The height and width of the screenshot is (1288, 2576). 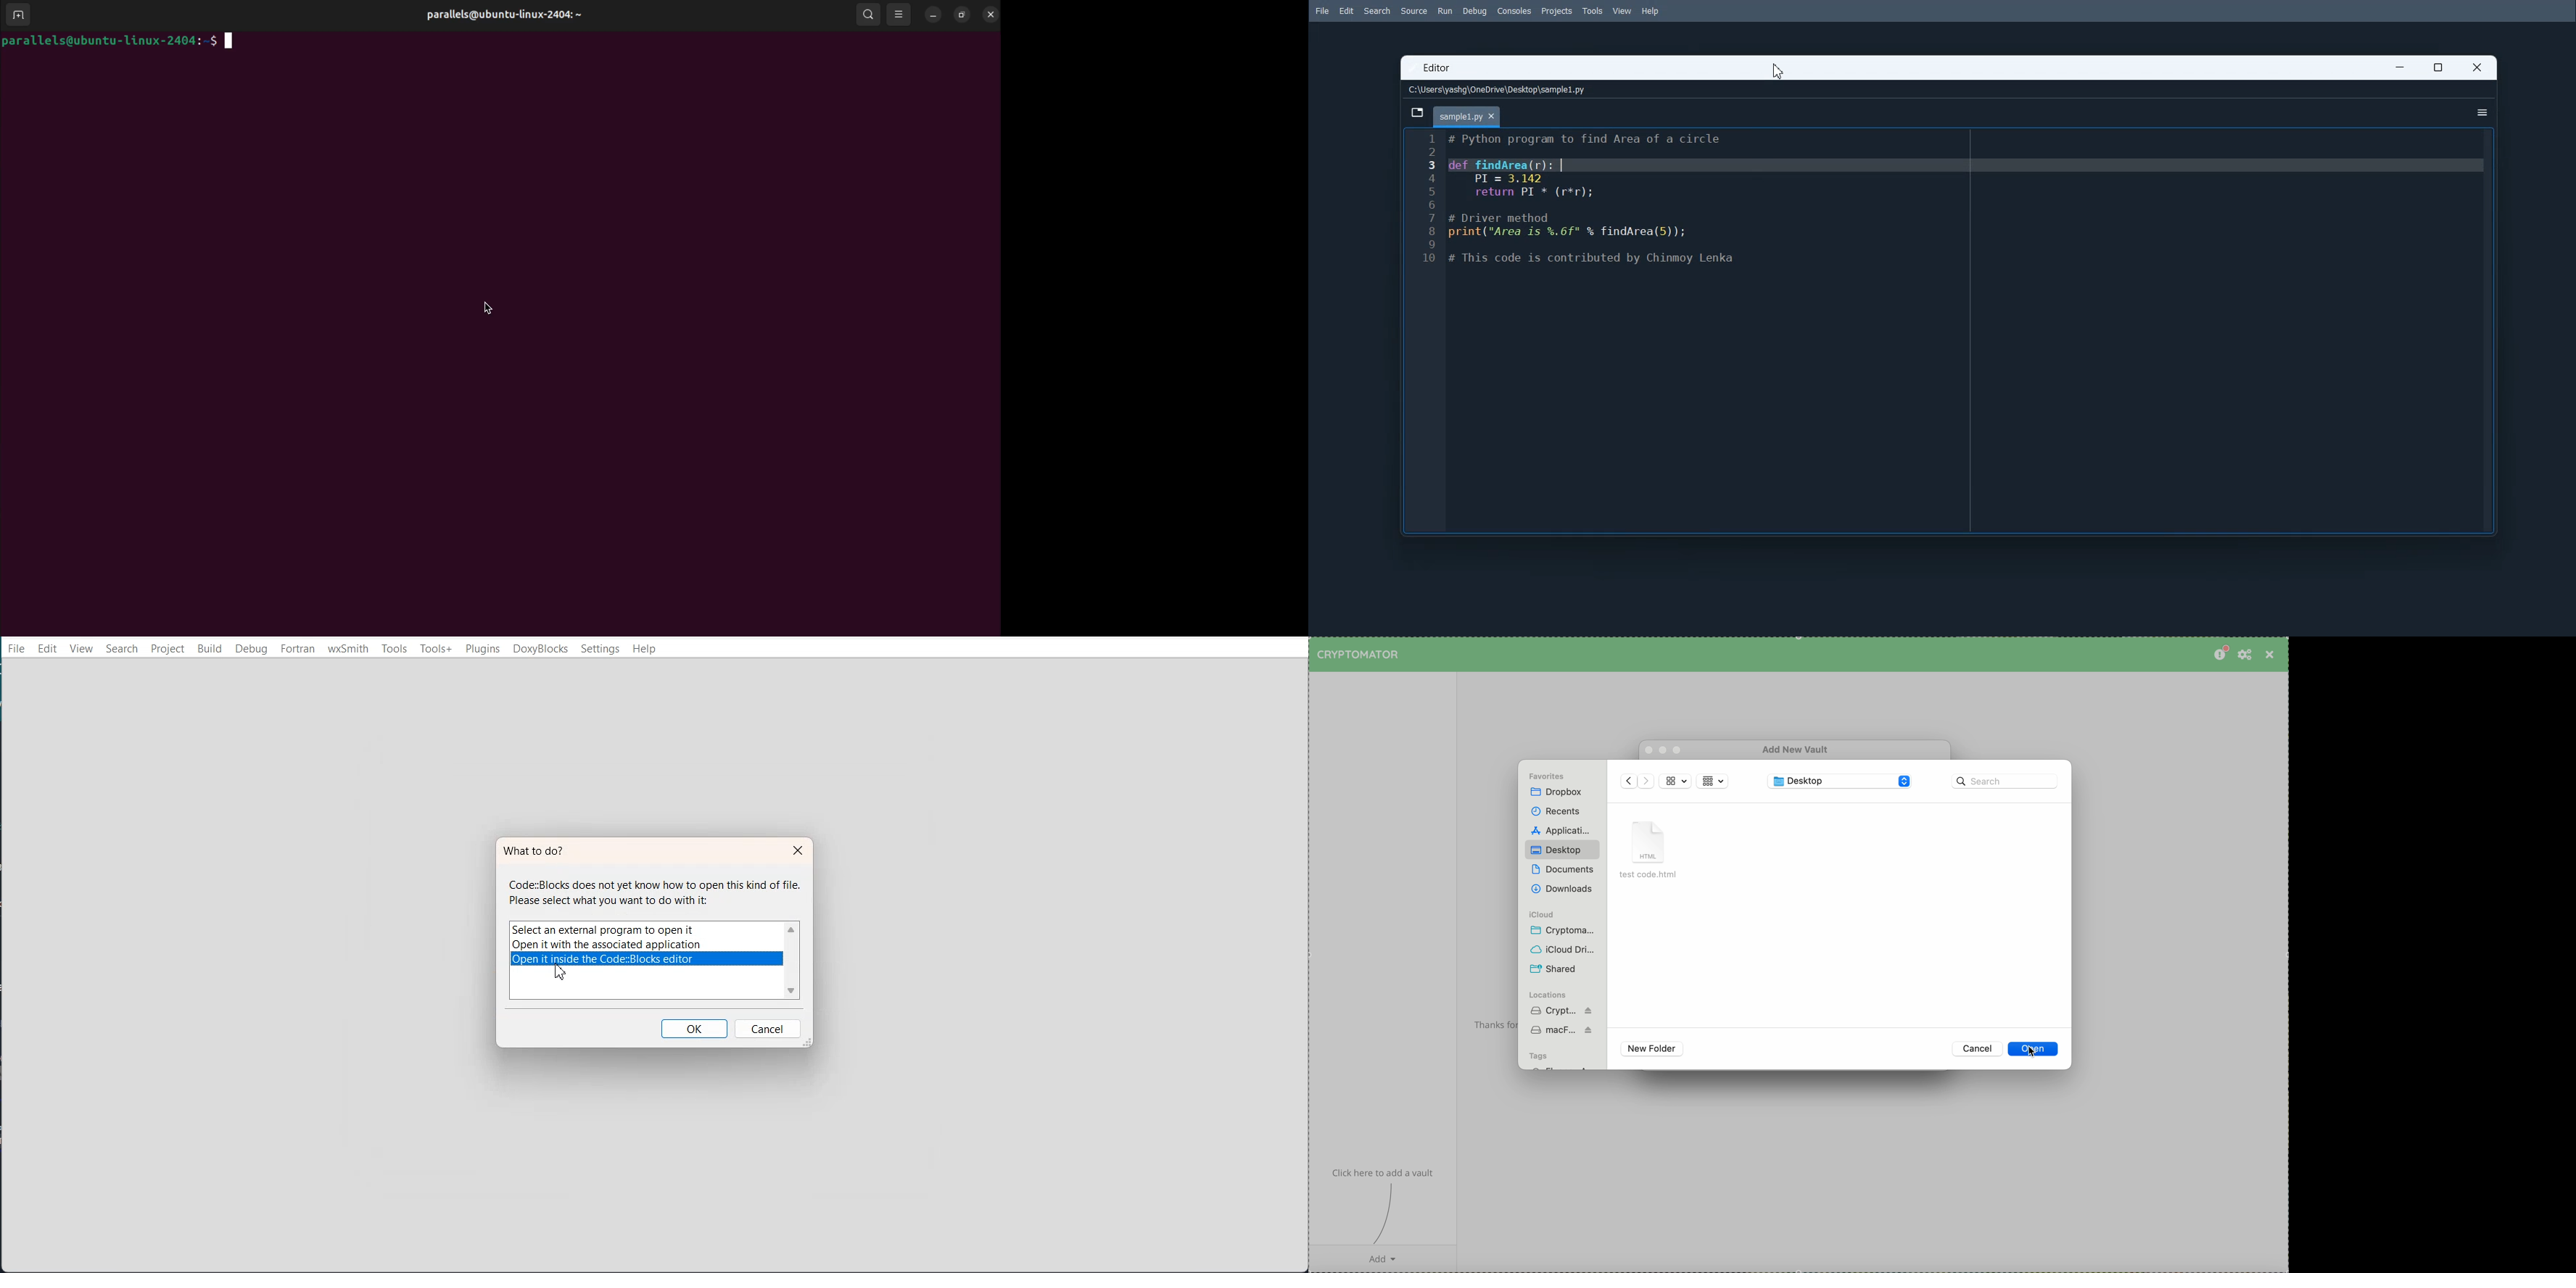 I want to click on close, so click(x=990, y=12).